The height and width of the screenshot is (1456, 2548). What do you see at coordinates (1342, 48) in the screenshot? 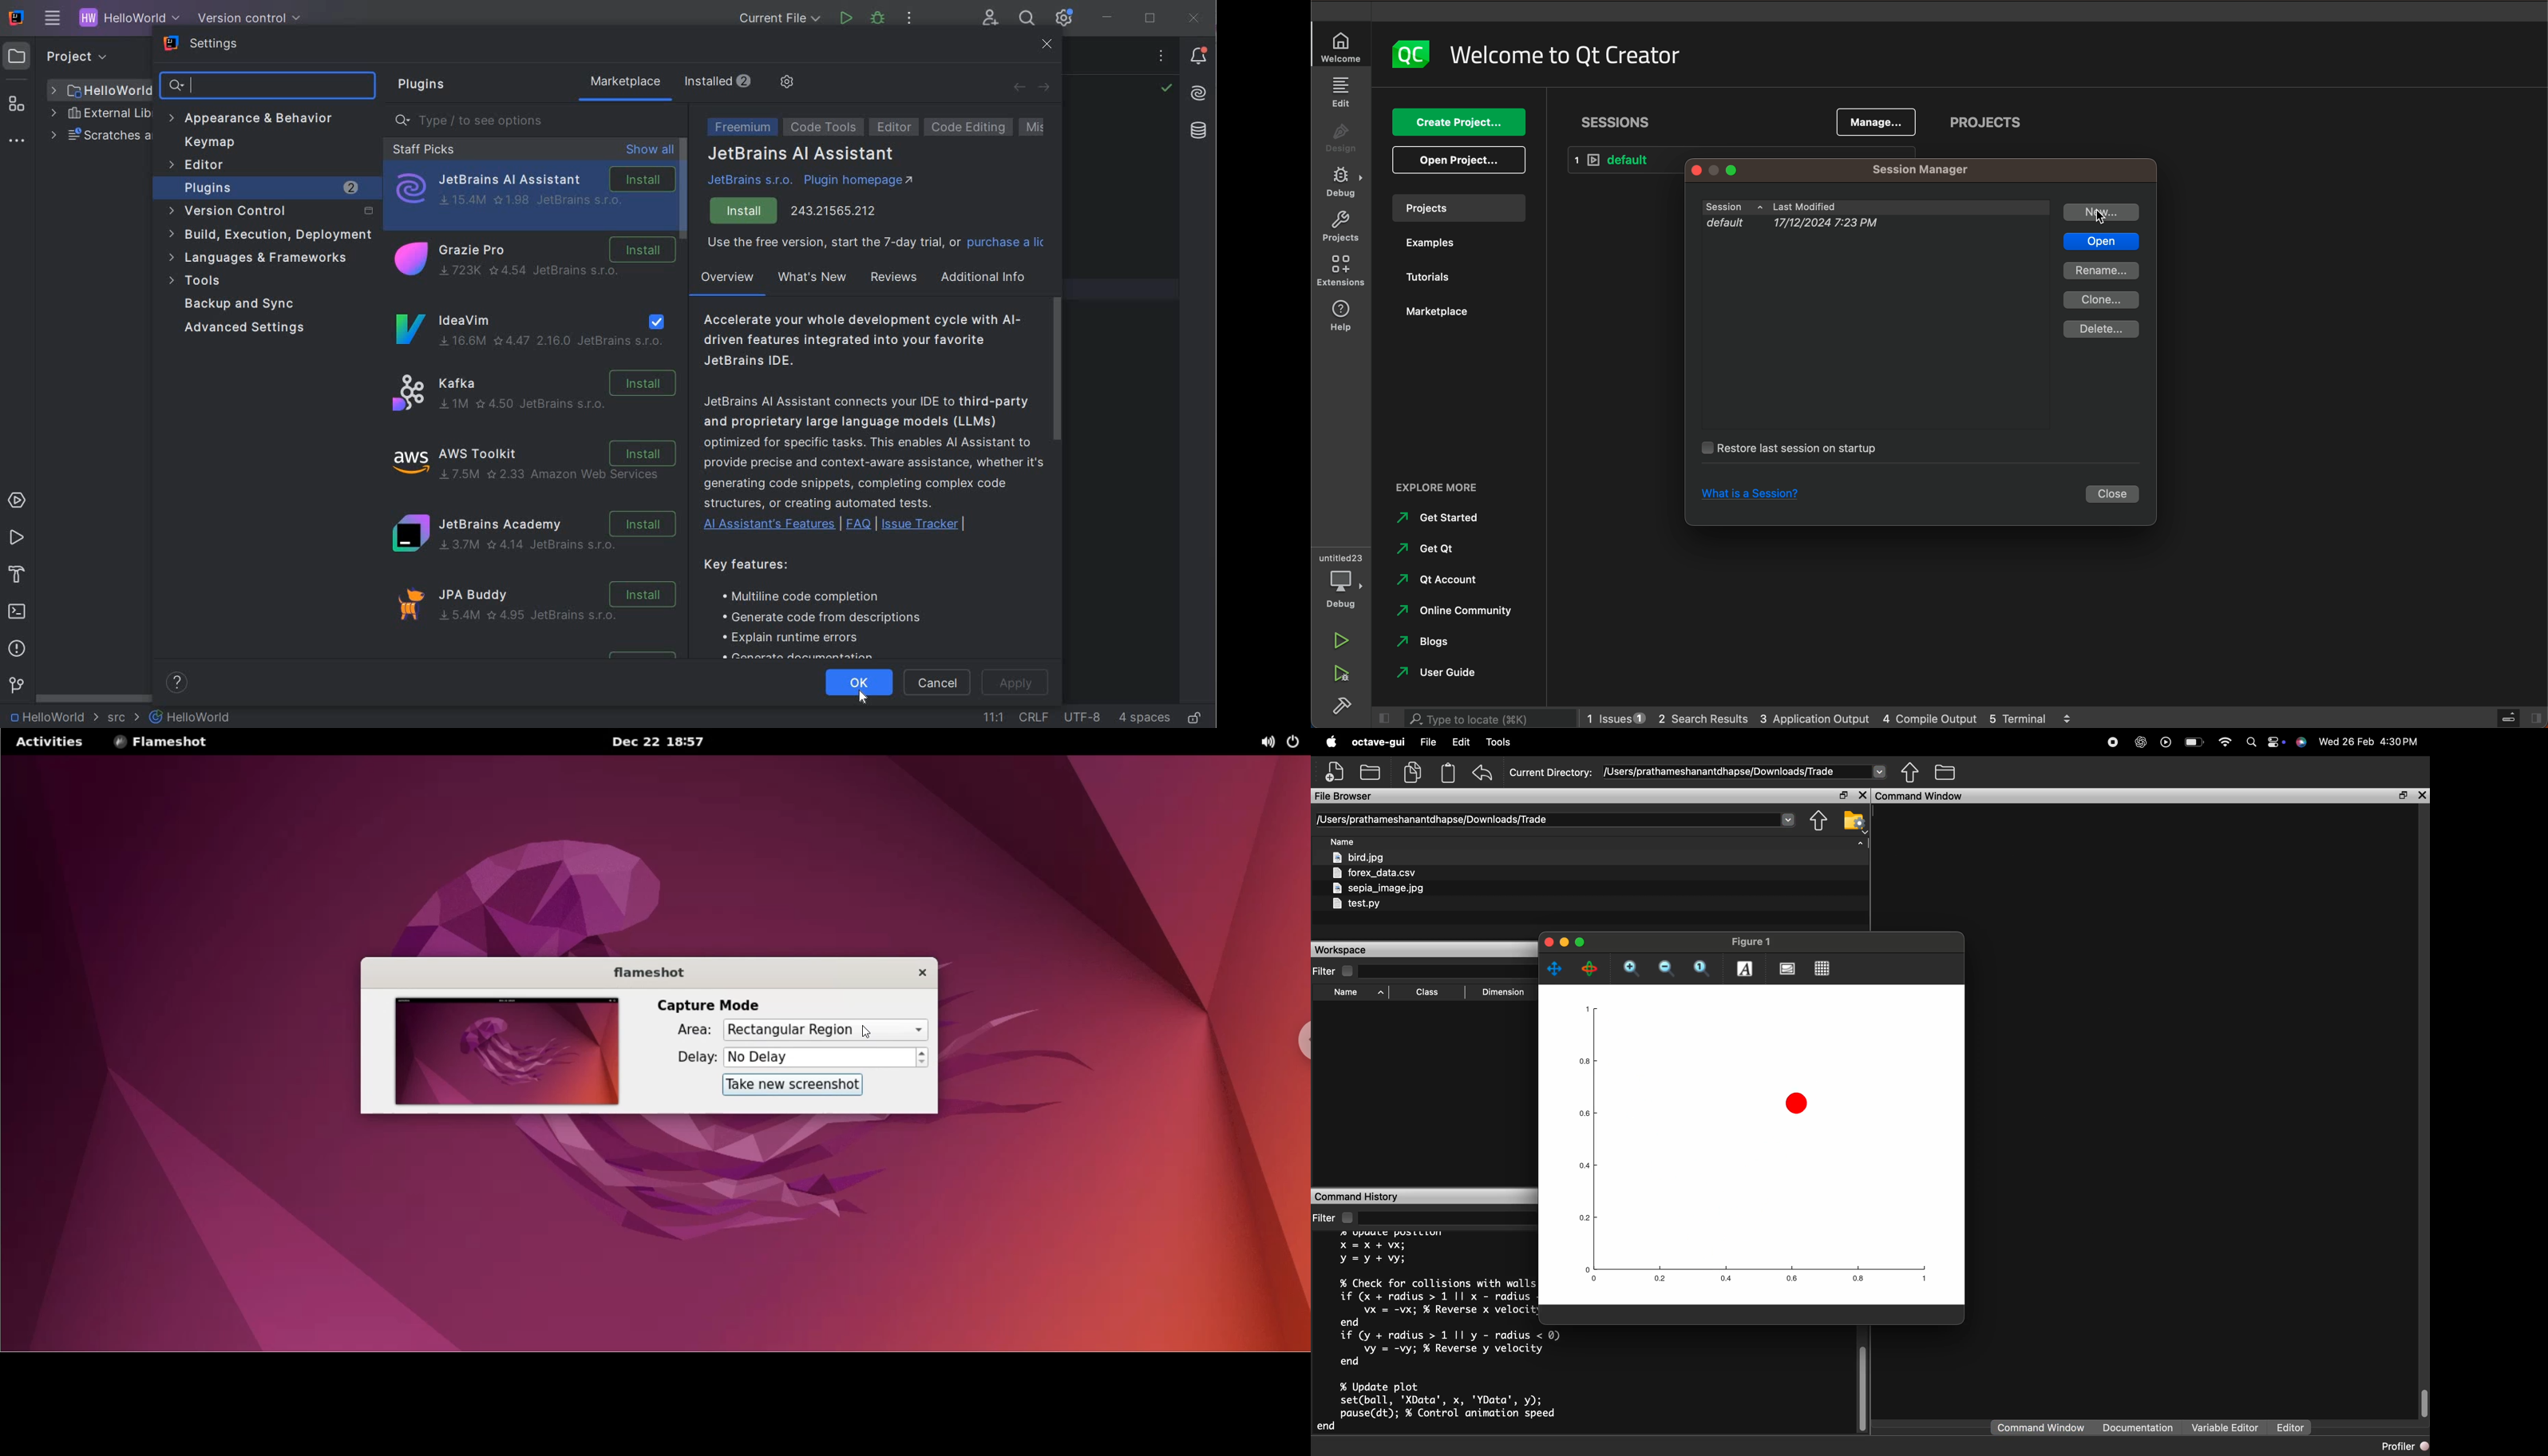
I see `welcome` at bounding box center [1342, 48].